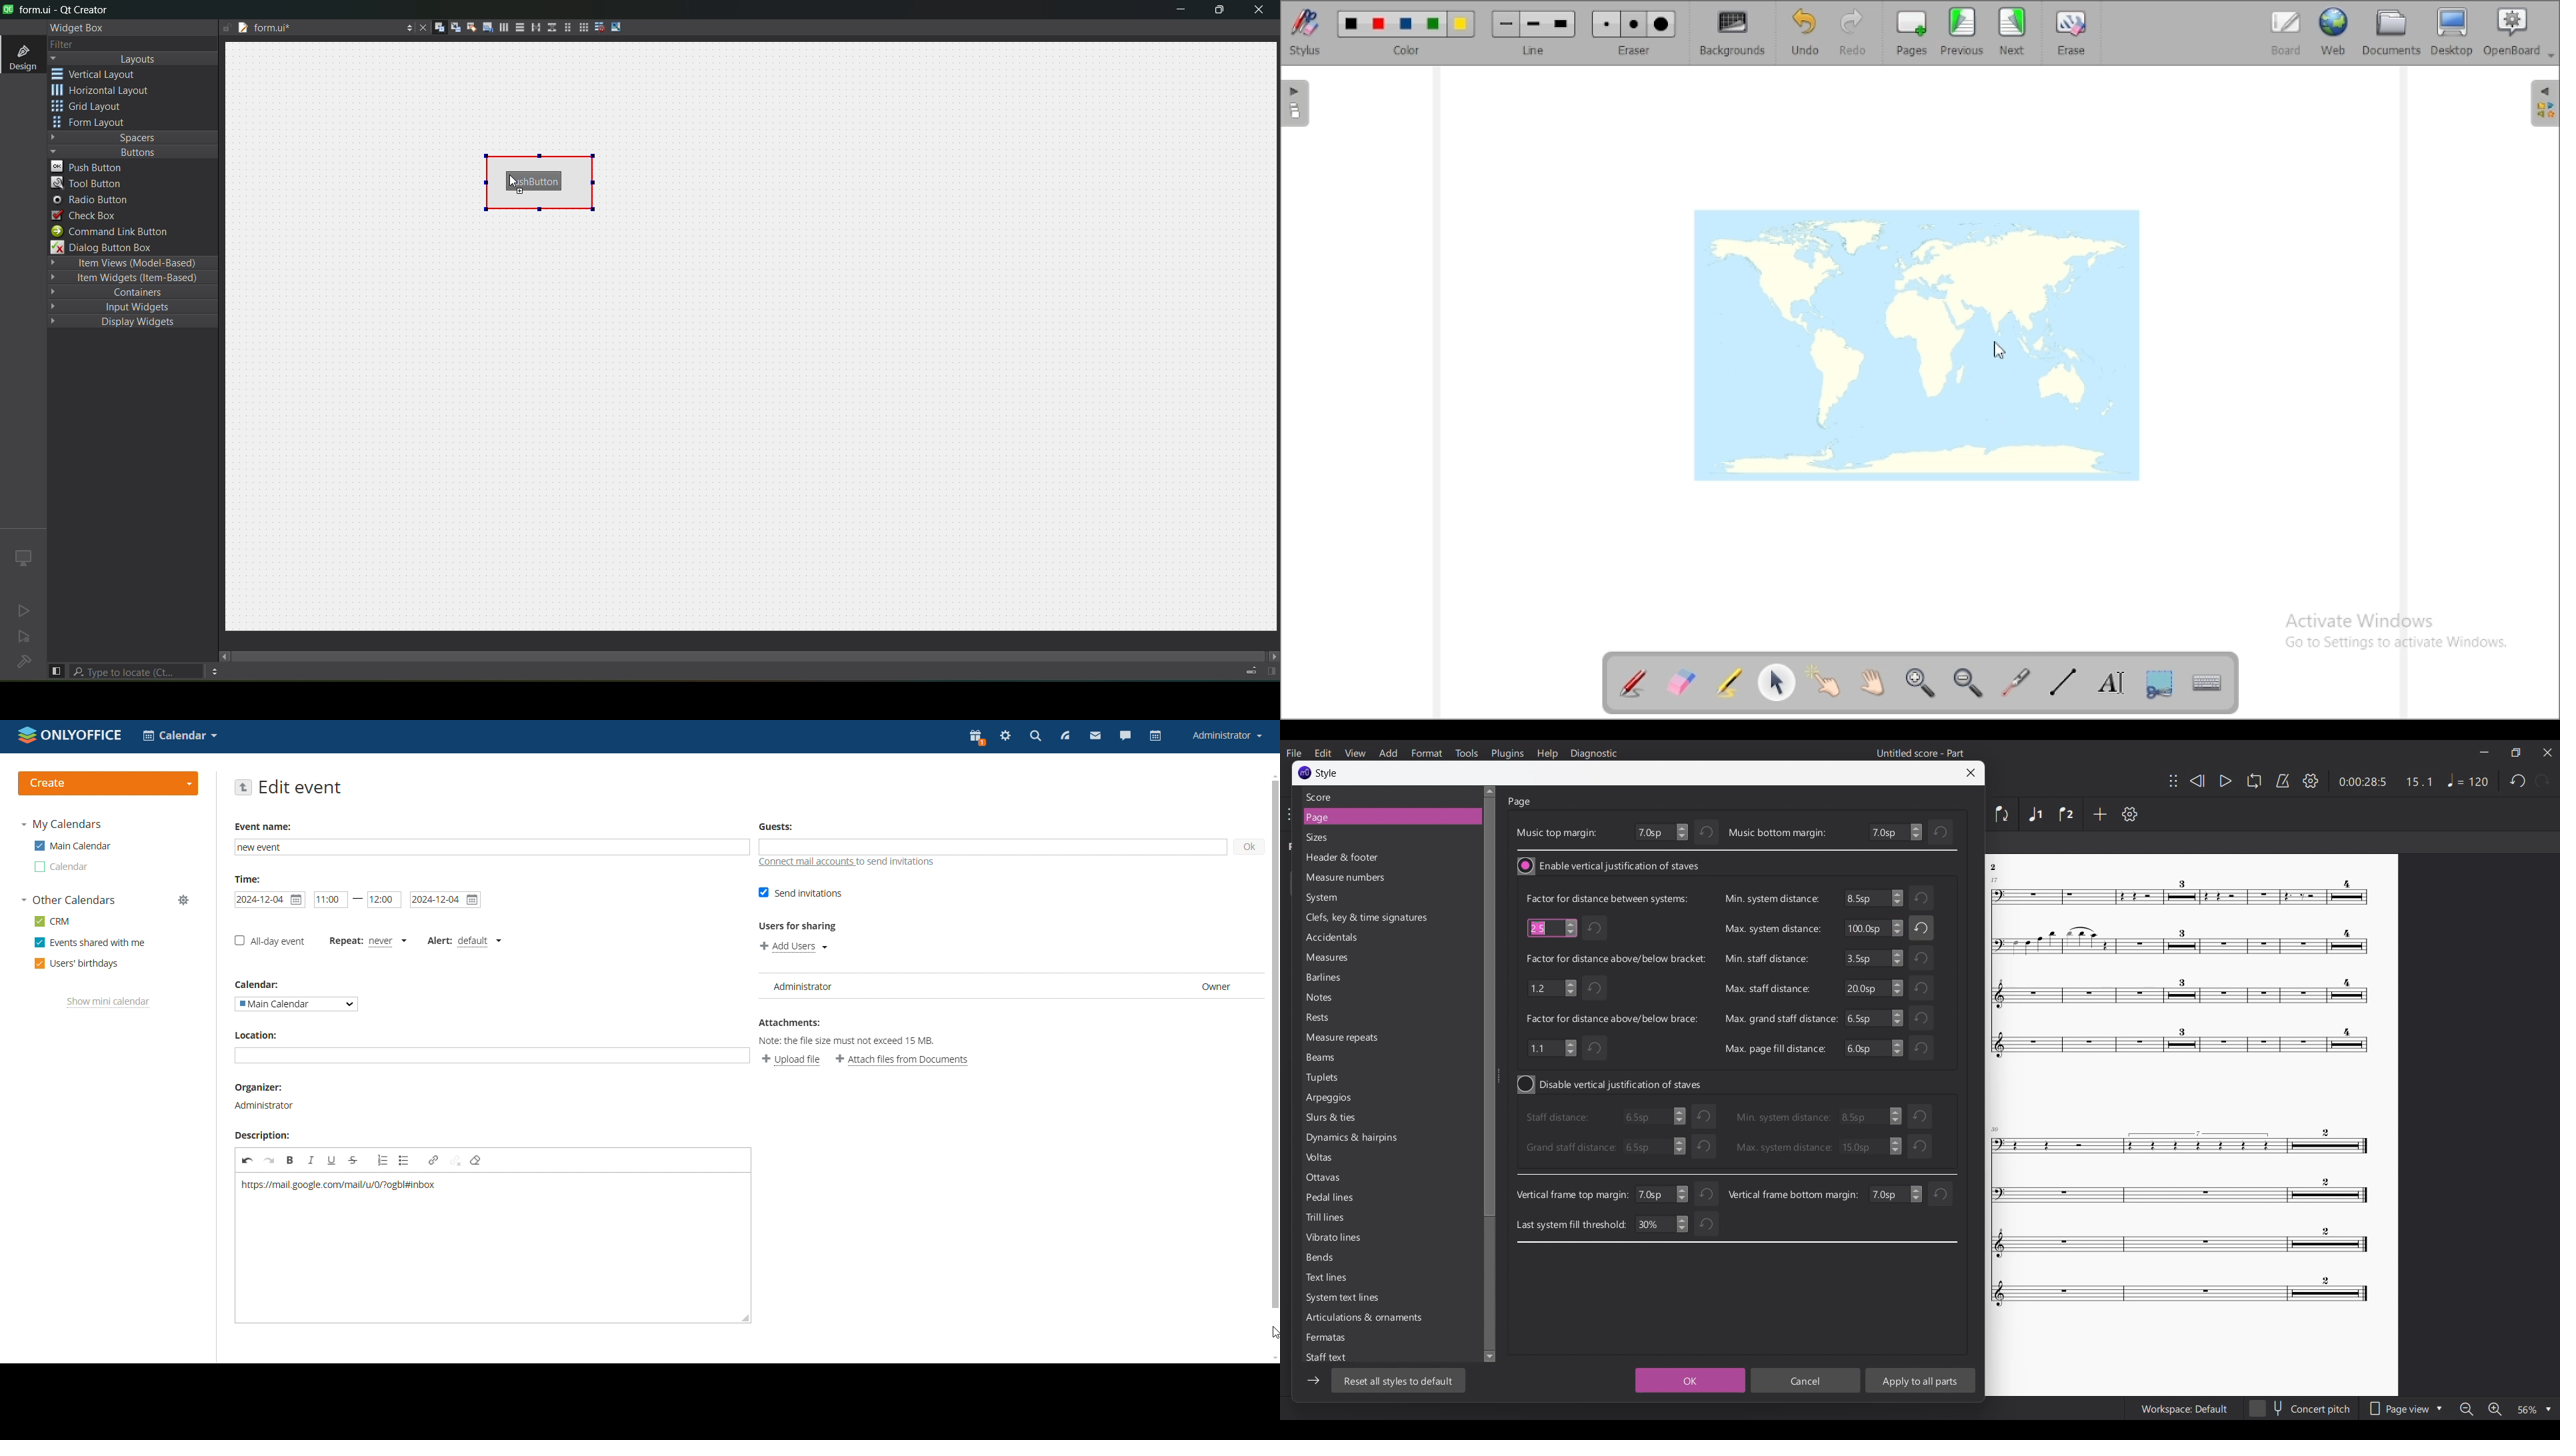 This screenshot has width=2576, height=1456. I want to click on Untitled score - Part, so click(1921, 753).